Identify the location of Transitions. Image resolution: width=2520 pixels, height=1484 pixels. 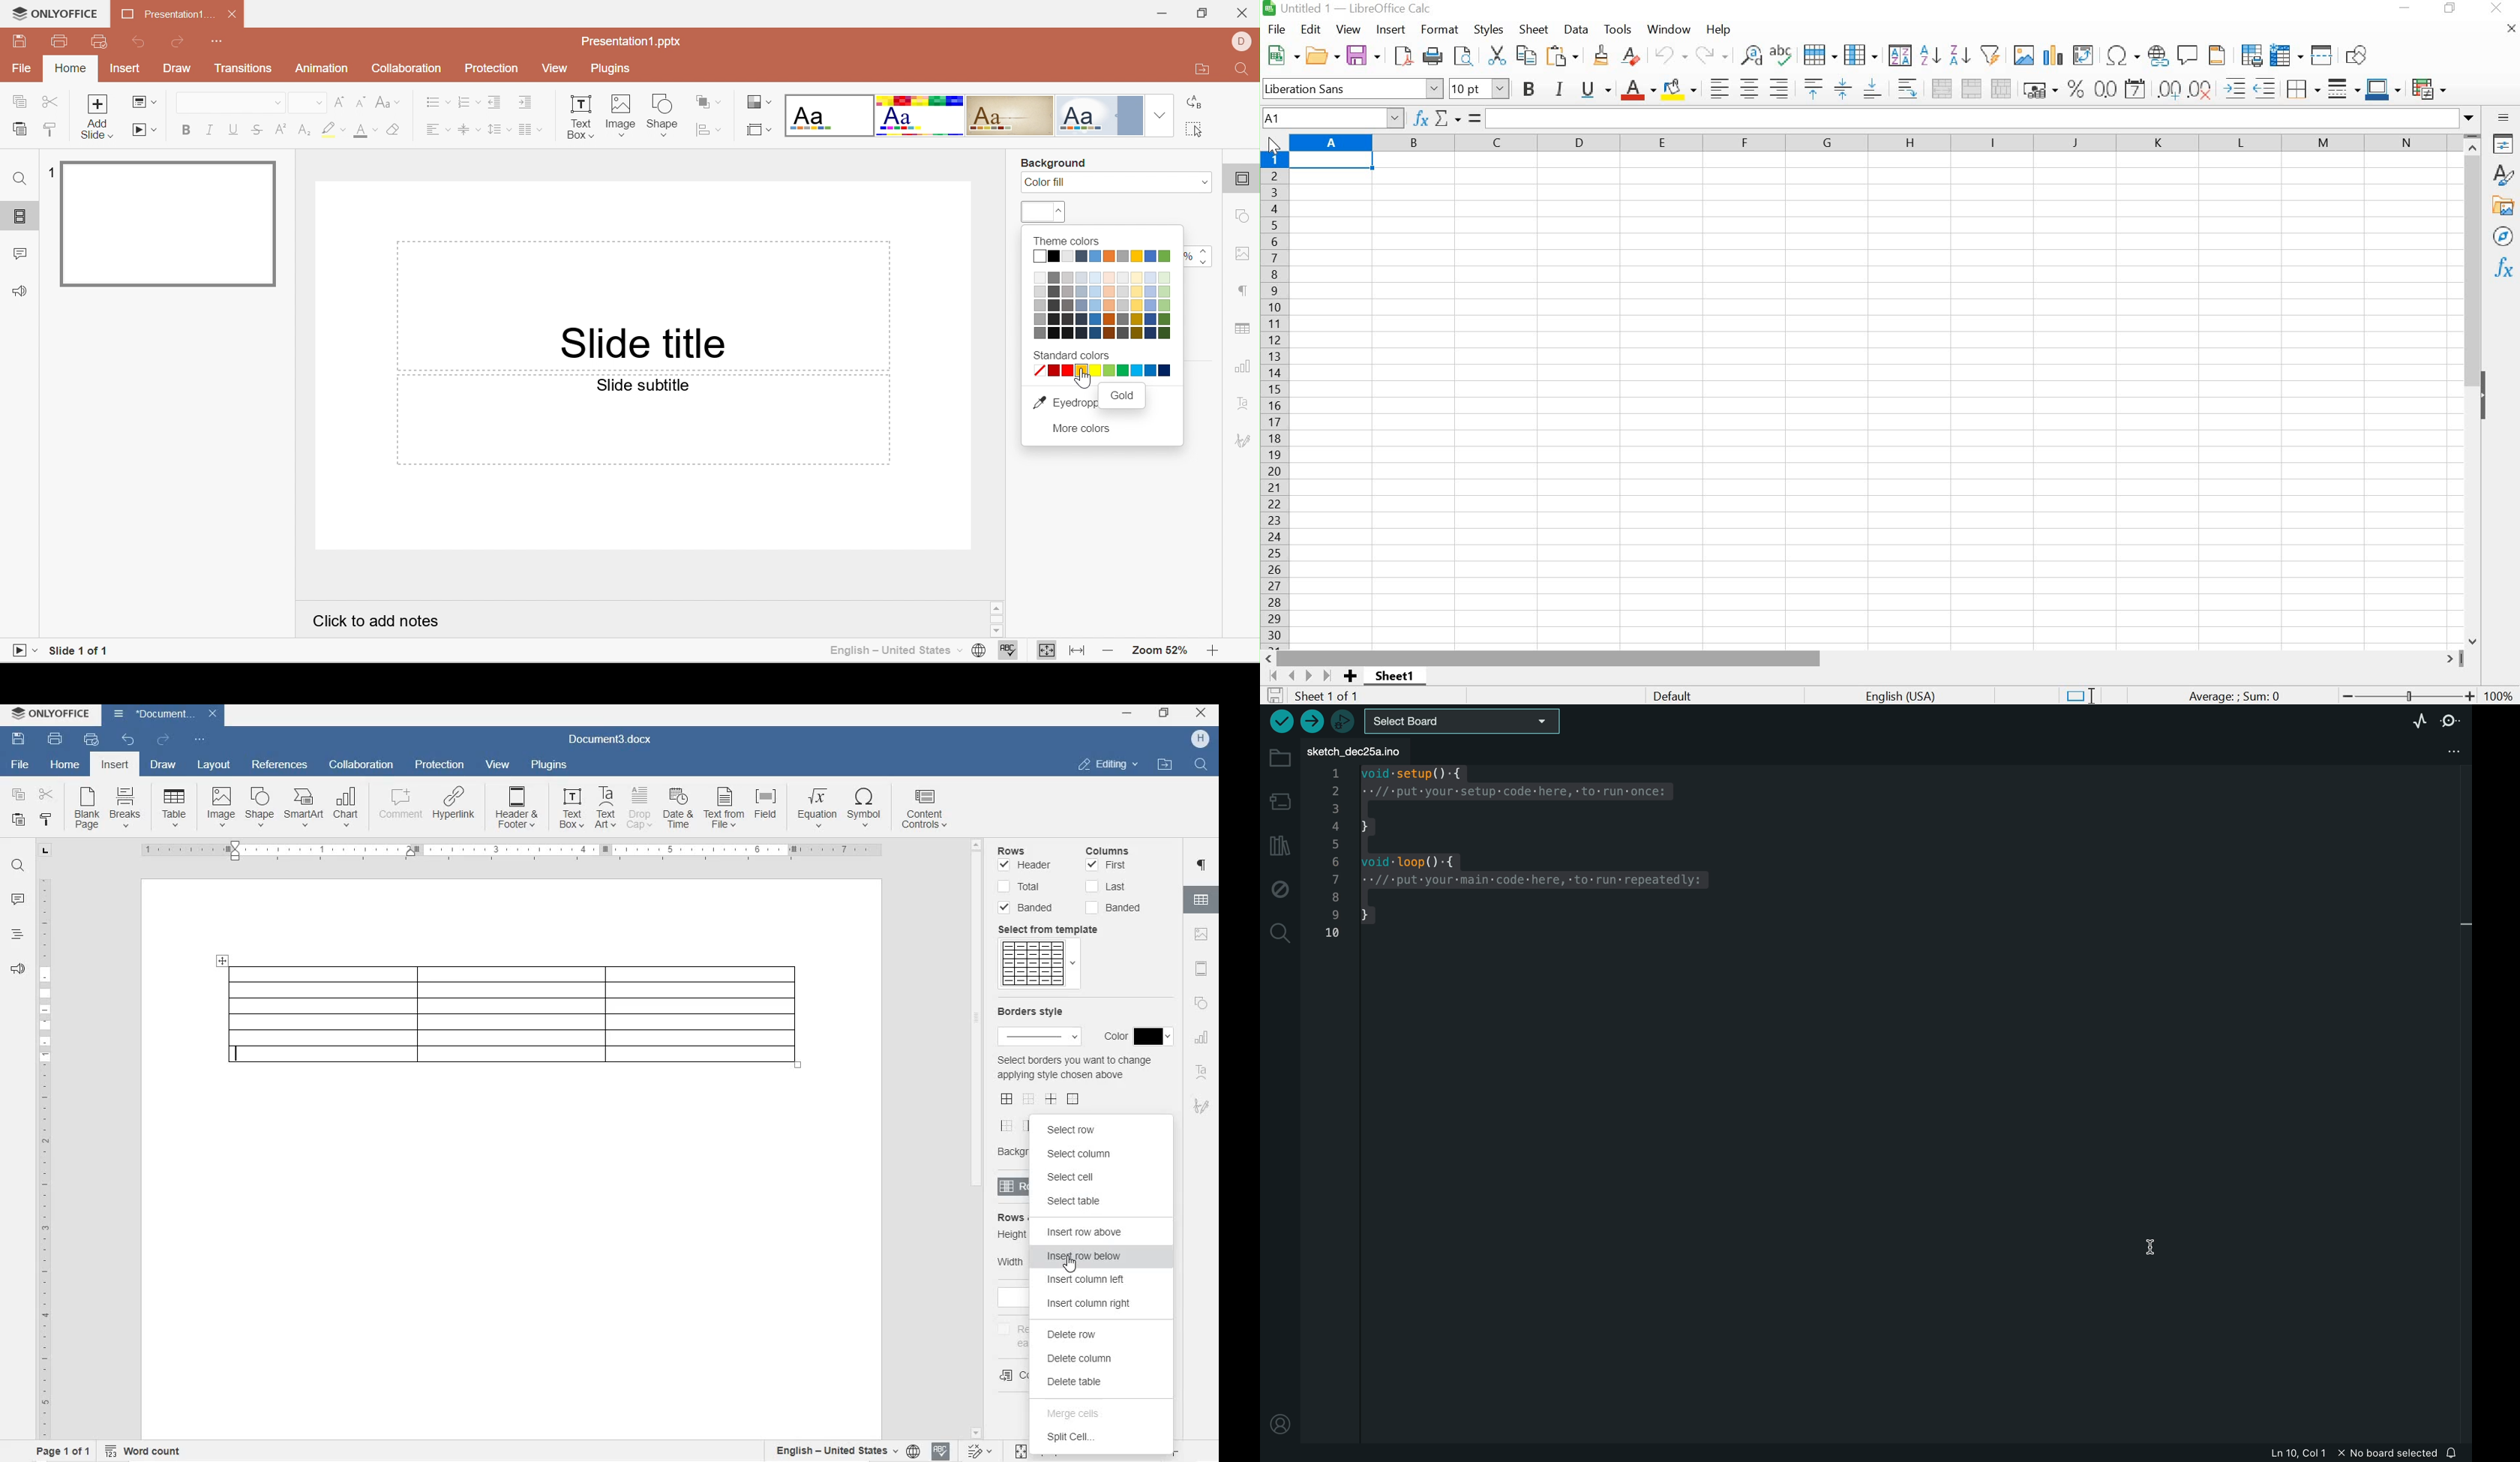
(242, 71).